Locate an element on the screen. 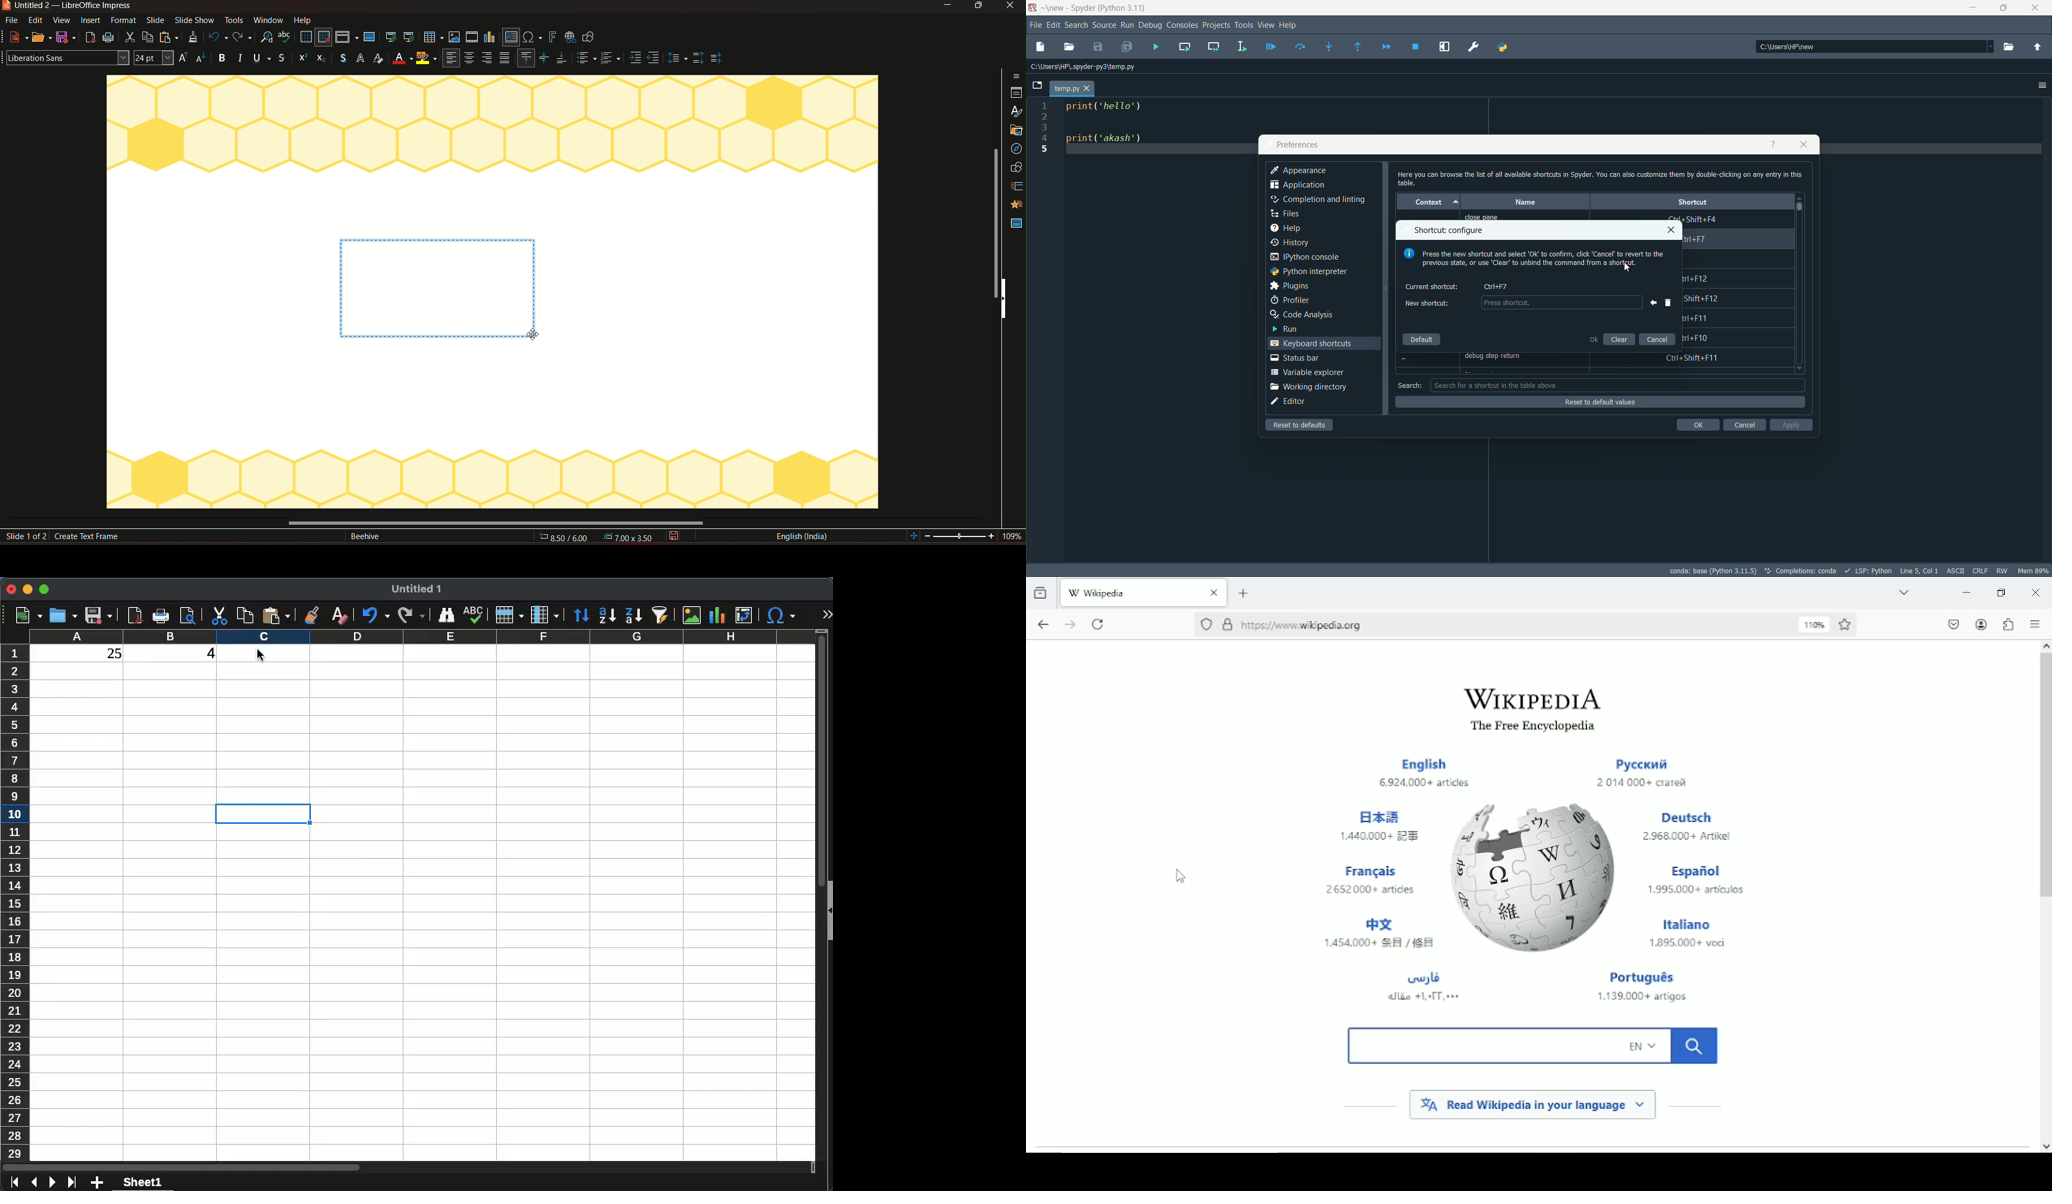  collapse is located at coordinates (828, 910).